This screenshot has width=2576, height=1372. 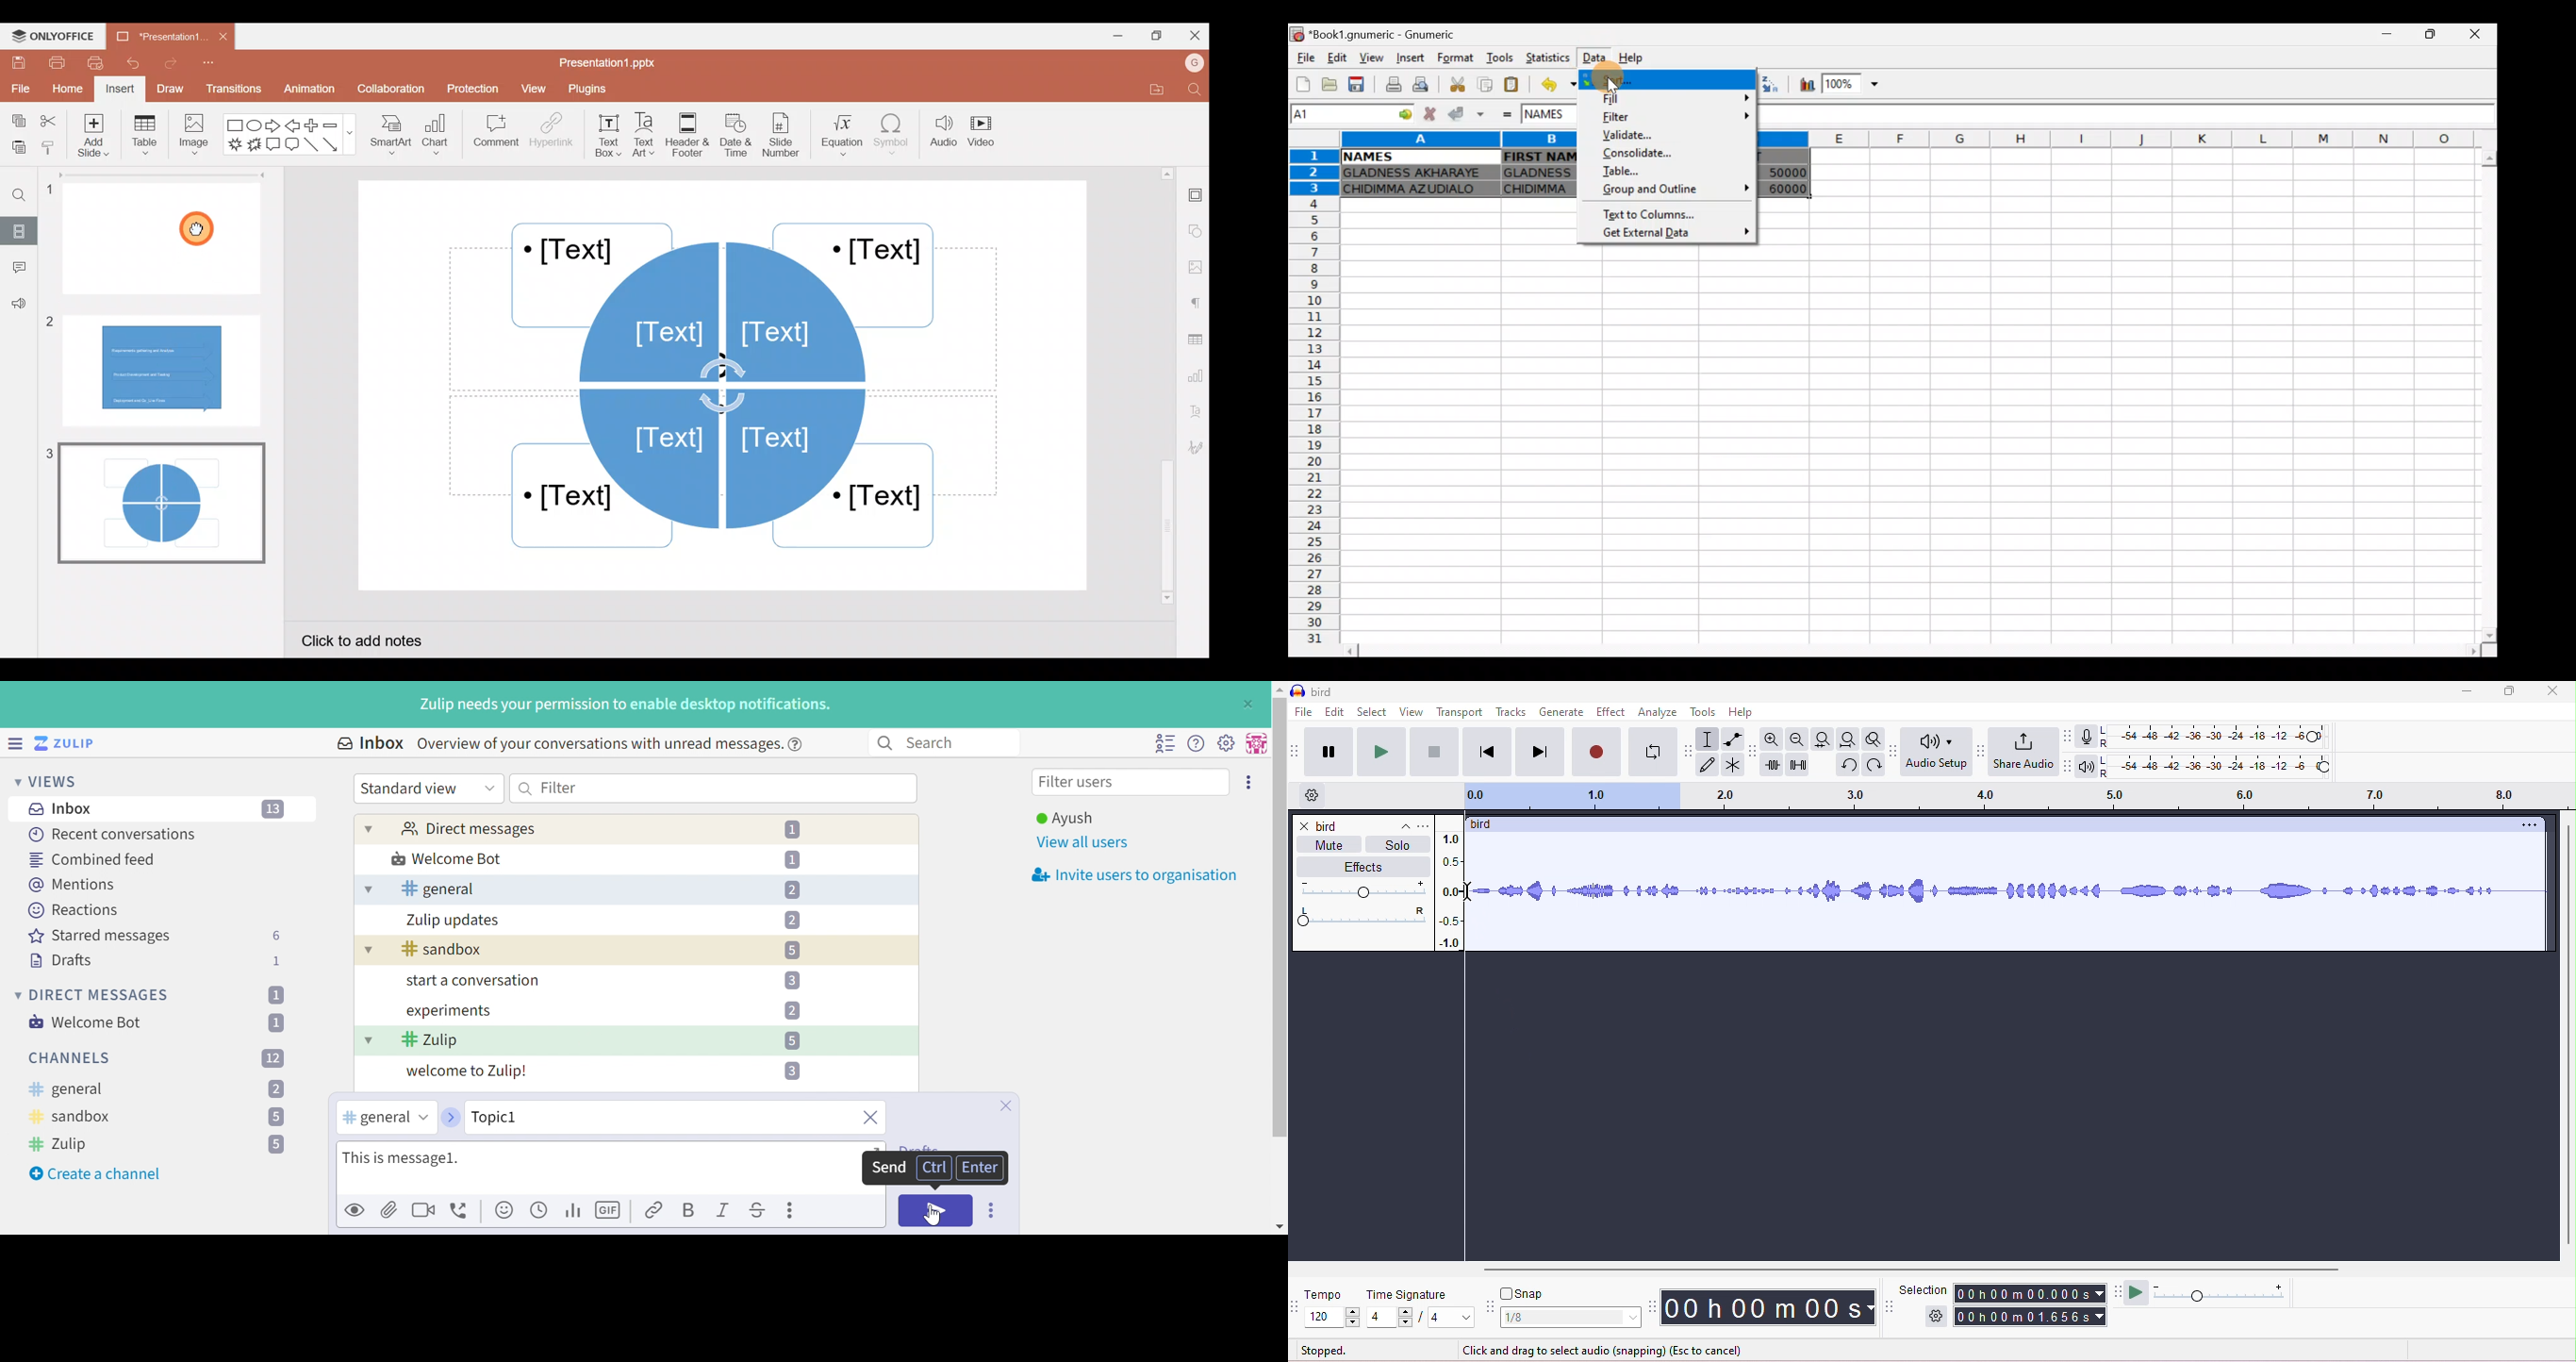 What do you see at coordinates (1687, 750) in the screenshot?
I see `tools tool bar` at bounding box center [1687, 750].